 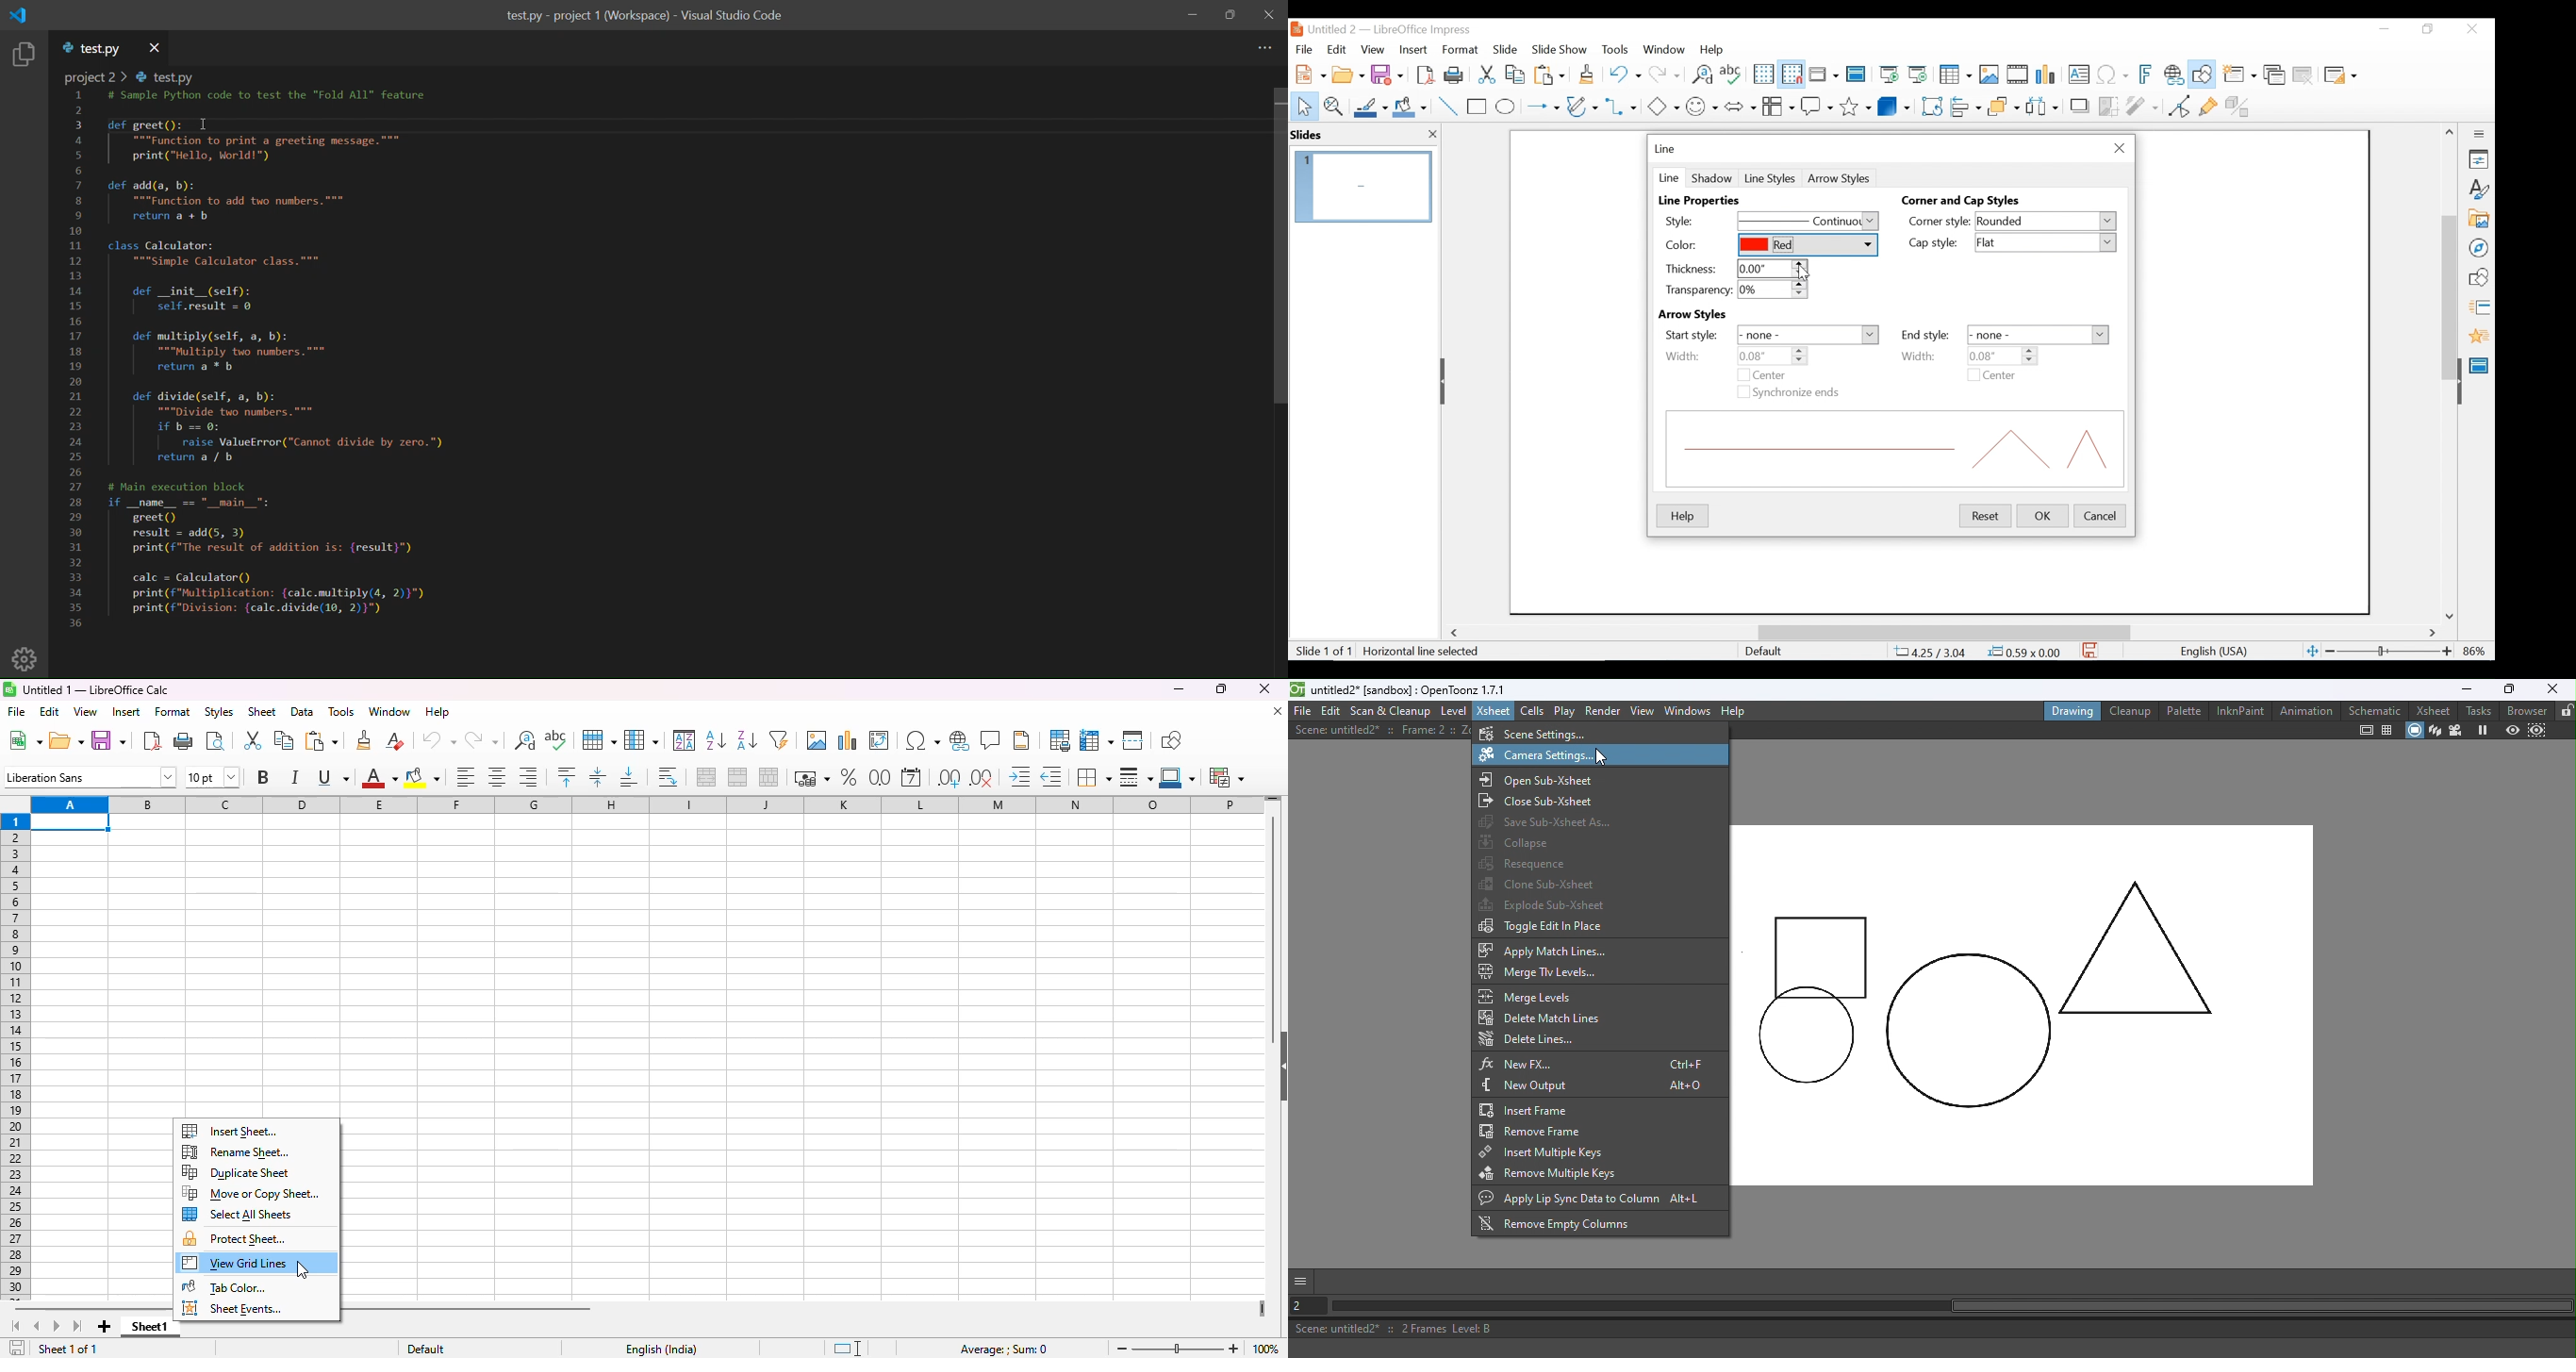 What do you see at coordinates (284, 740) in the screenshot?
I see `copy` at bounding box center [284, 740].